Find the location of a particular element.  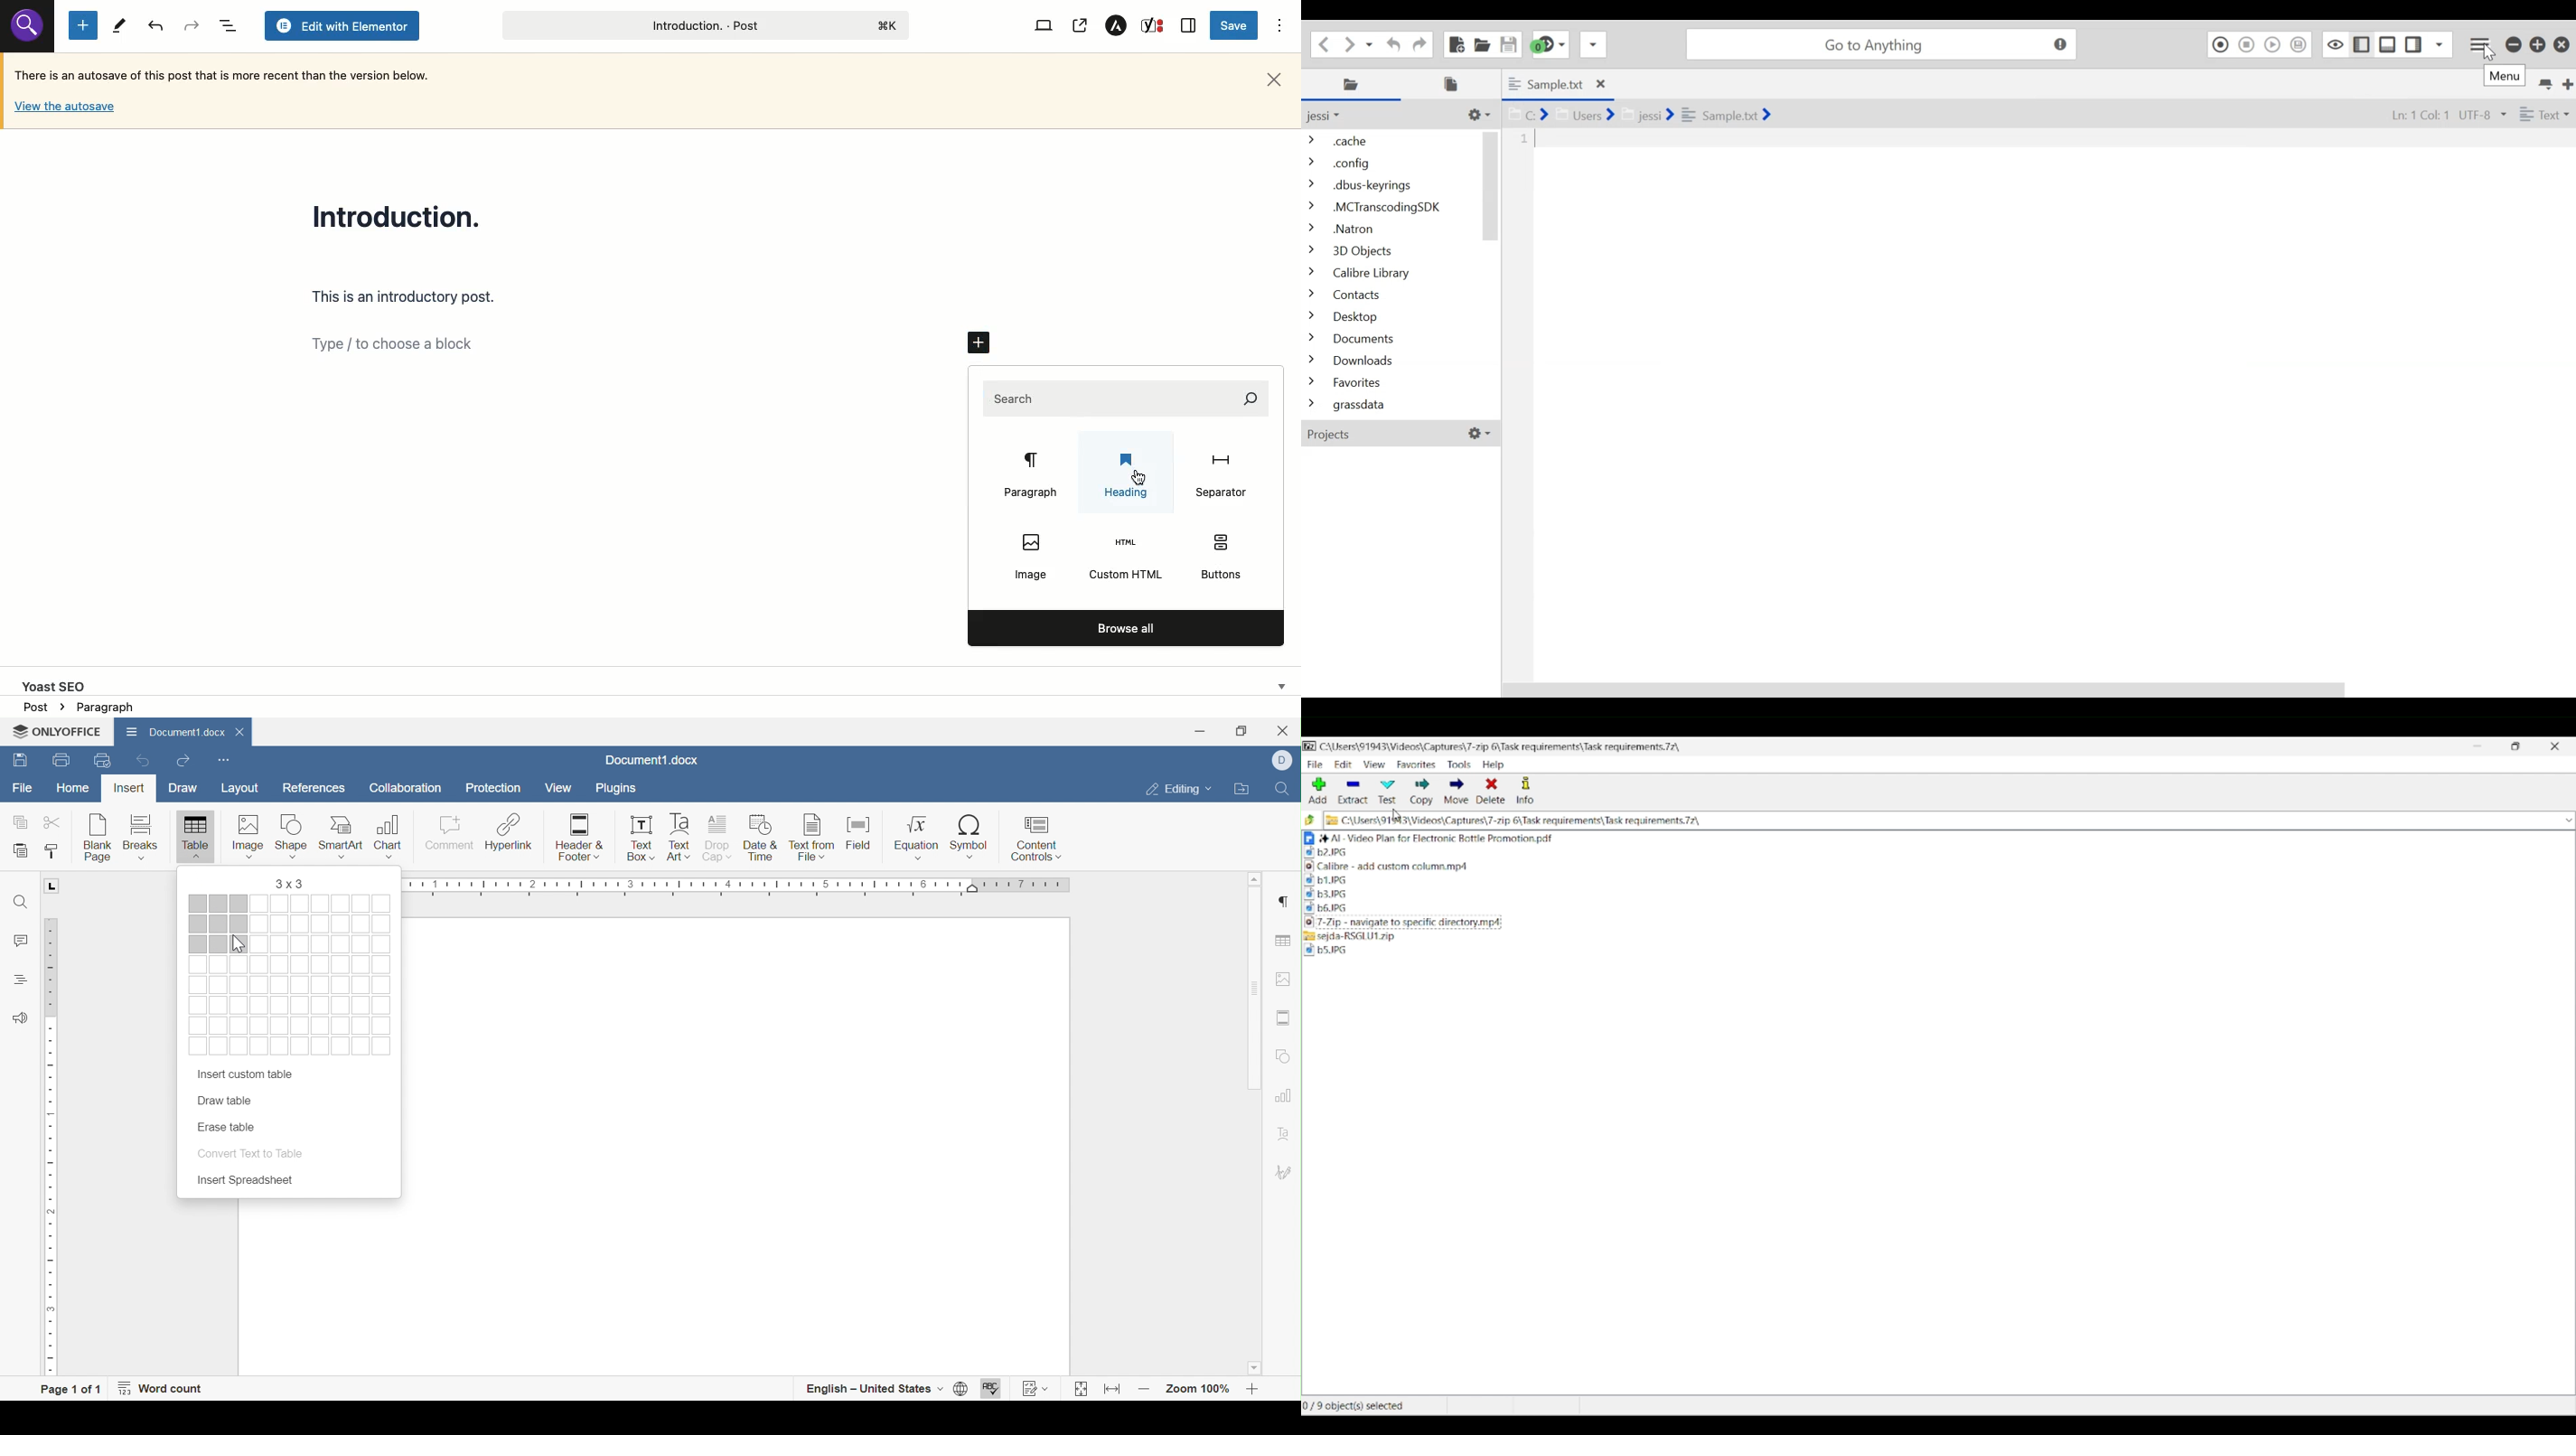

Sidebar is located at coordinates (1189, 25).